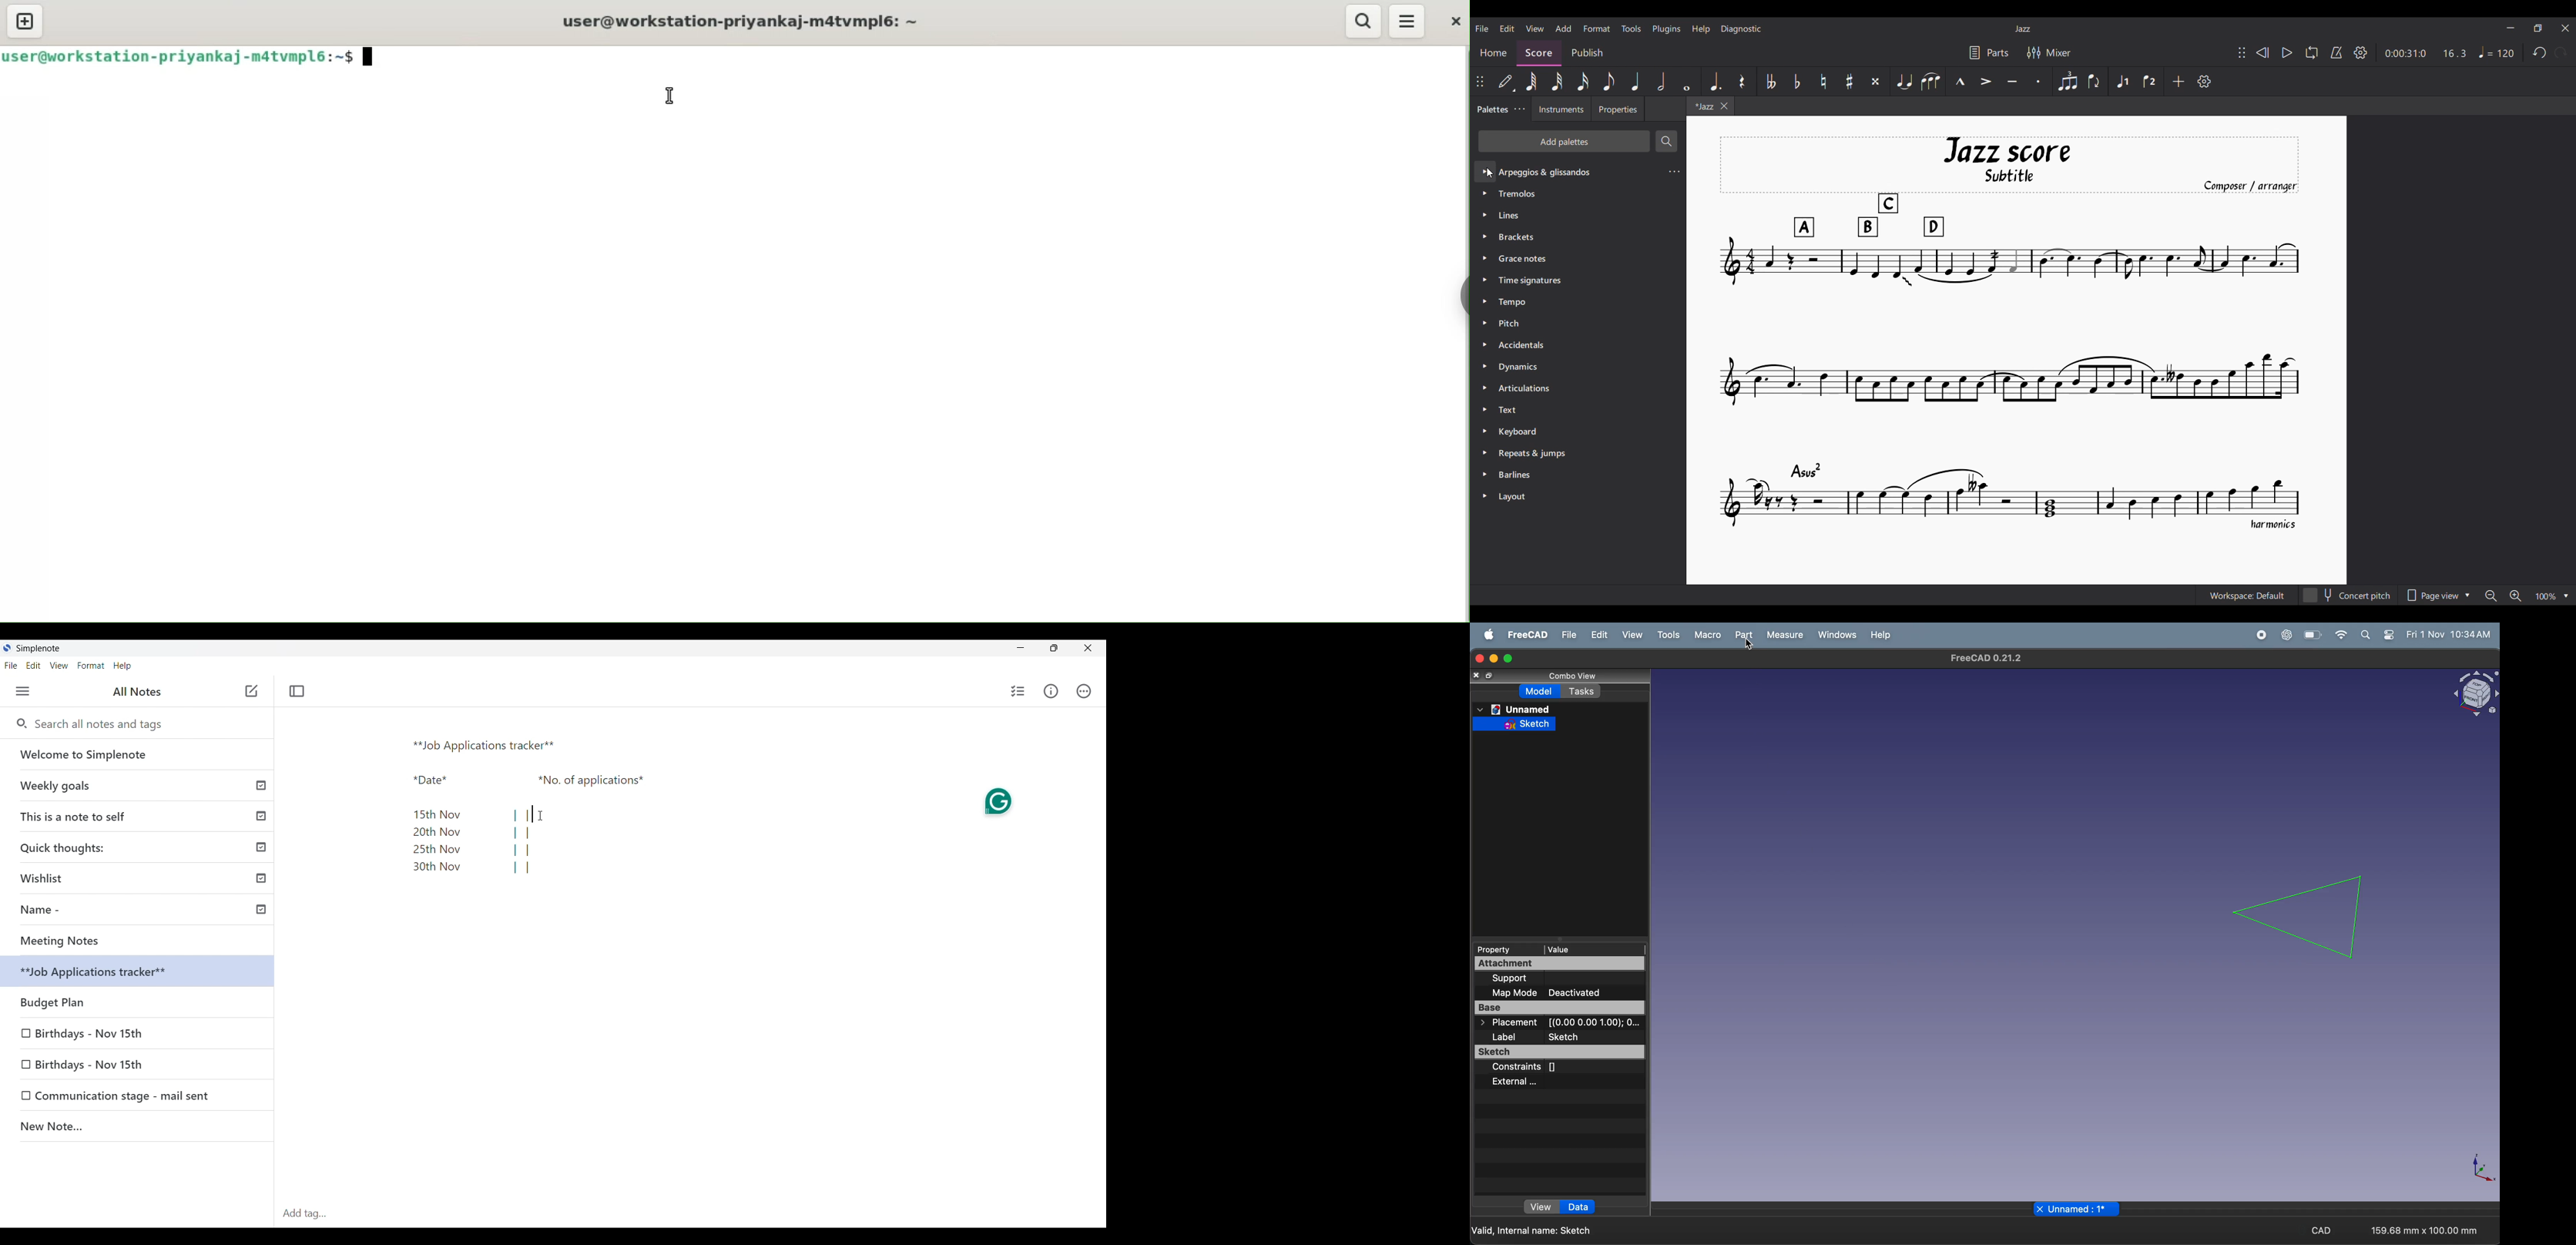 The width and height of the screenshot is (2576, 1260). What do you see at coordinates (1000, 801) in the screenshot?
I see `Grammarly extension on` at bounding box center [1000, 801].